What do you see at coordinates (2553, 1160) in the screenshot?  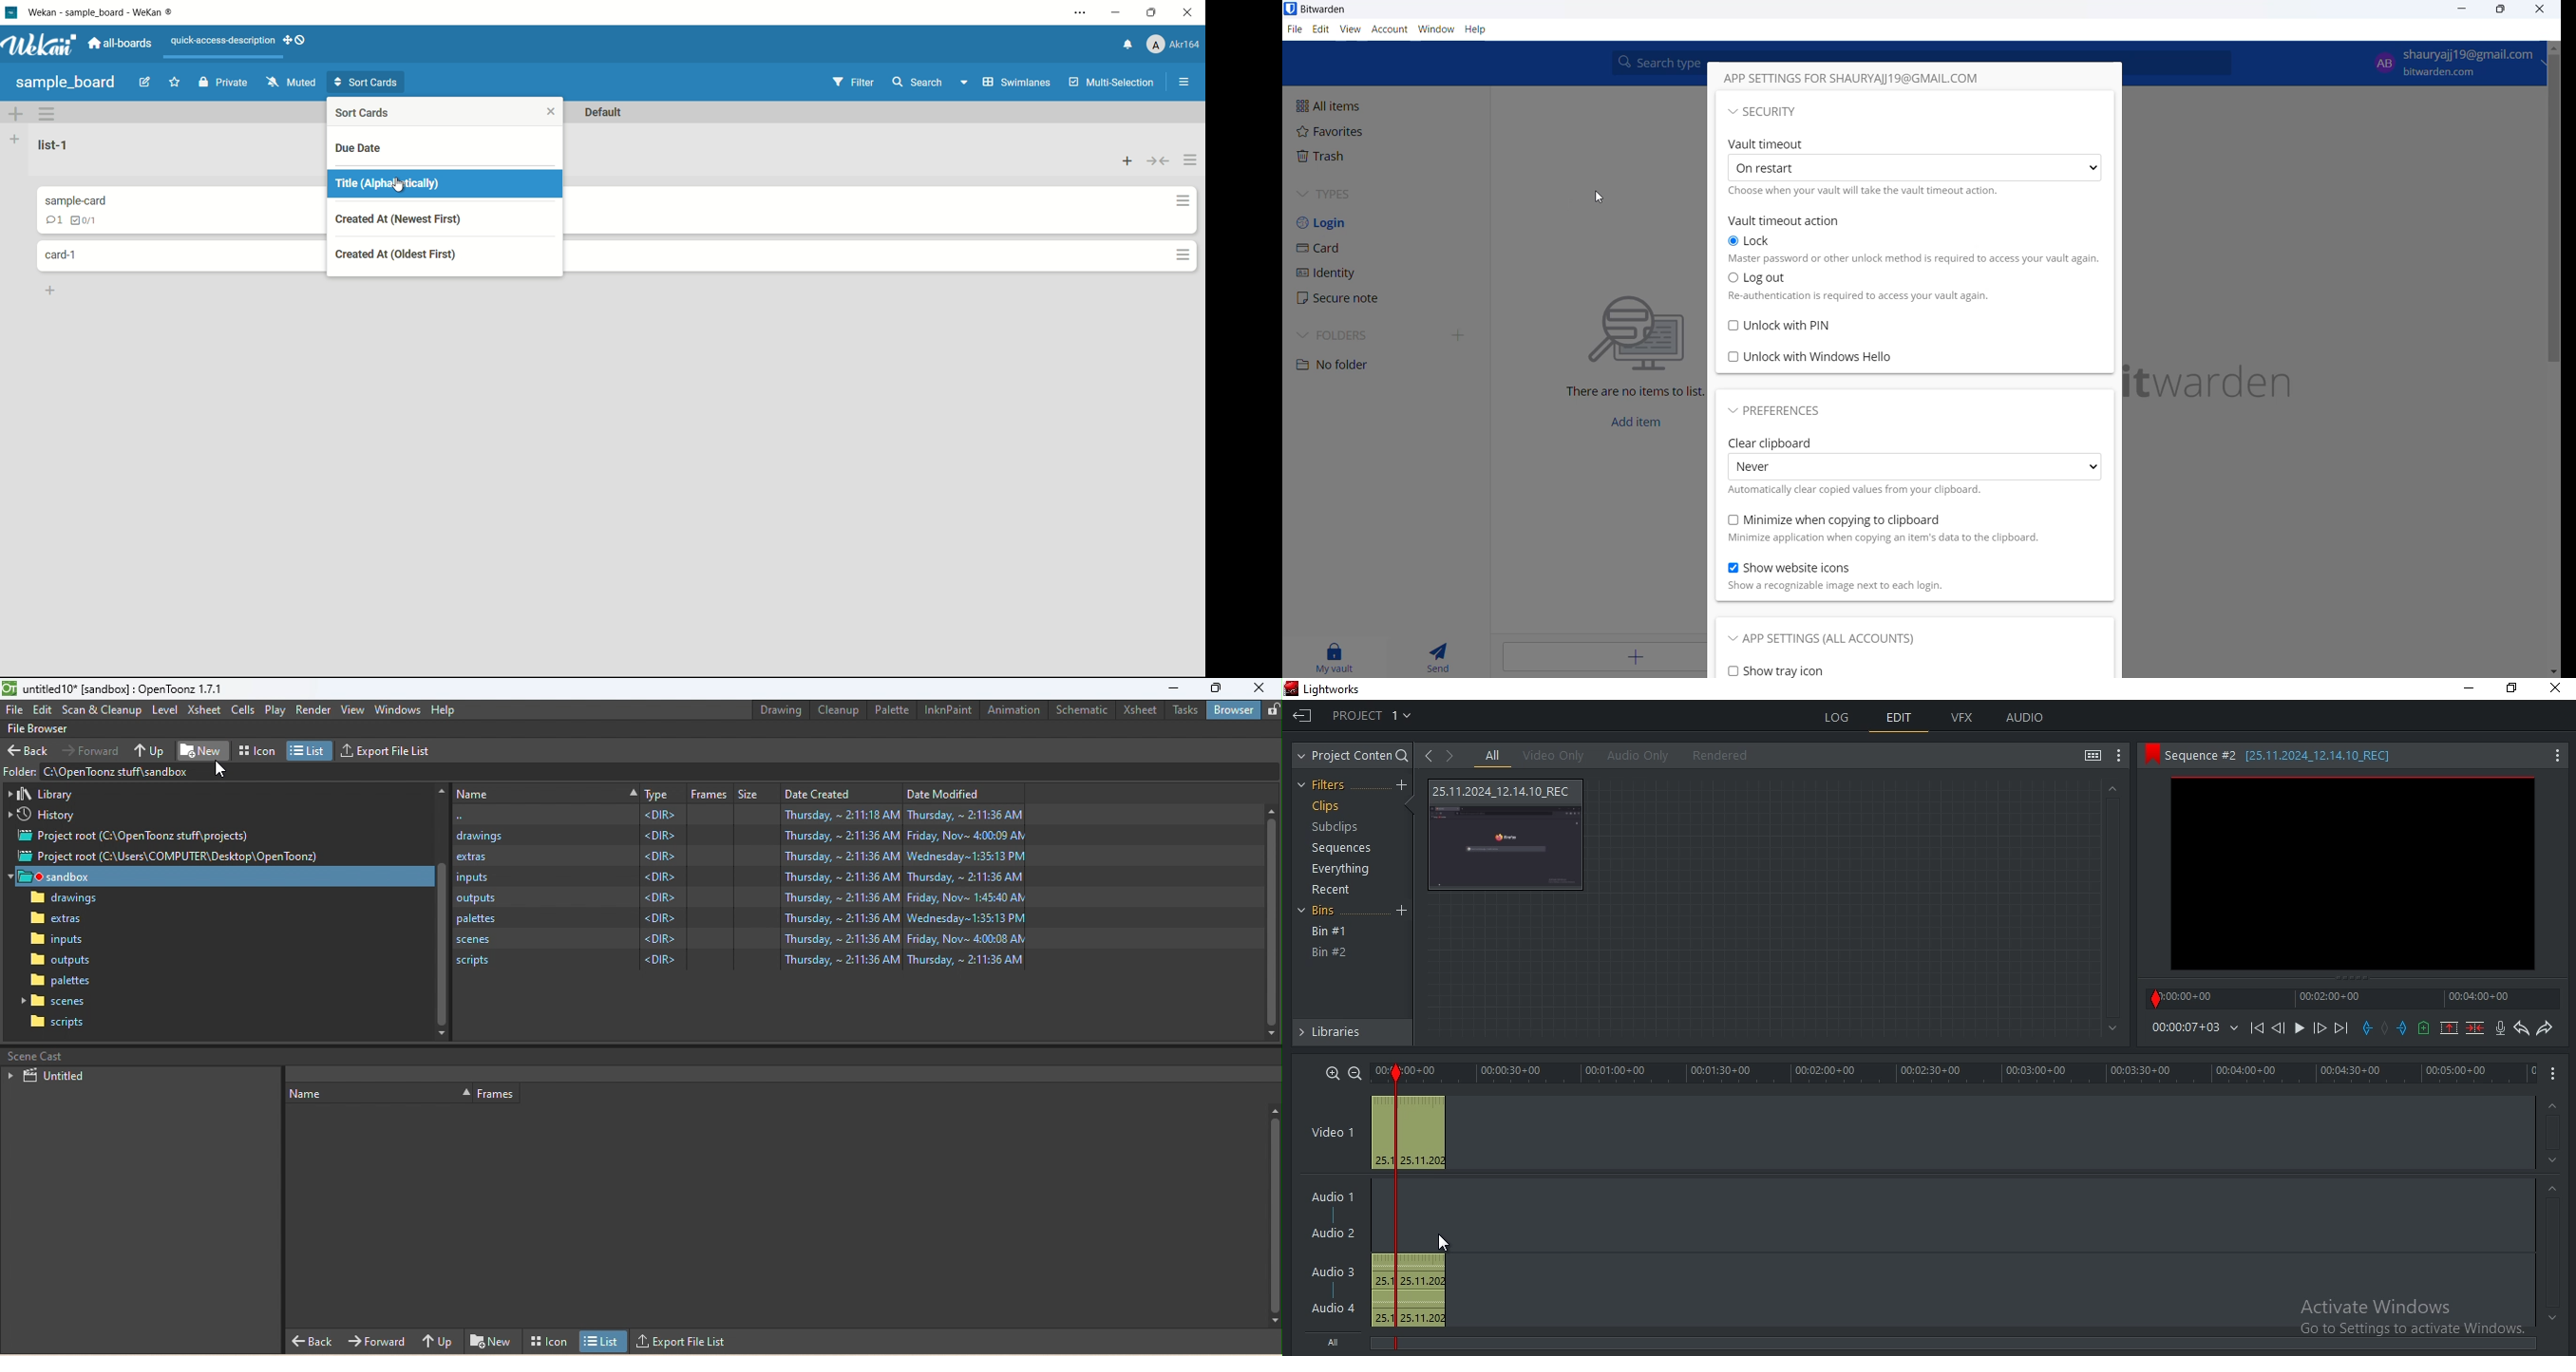 I see `Down` at bounding box center [2553, 1160].